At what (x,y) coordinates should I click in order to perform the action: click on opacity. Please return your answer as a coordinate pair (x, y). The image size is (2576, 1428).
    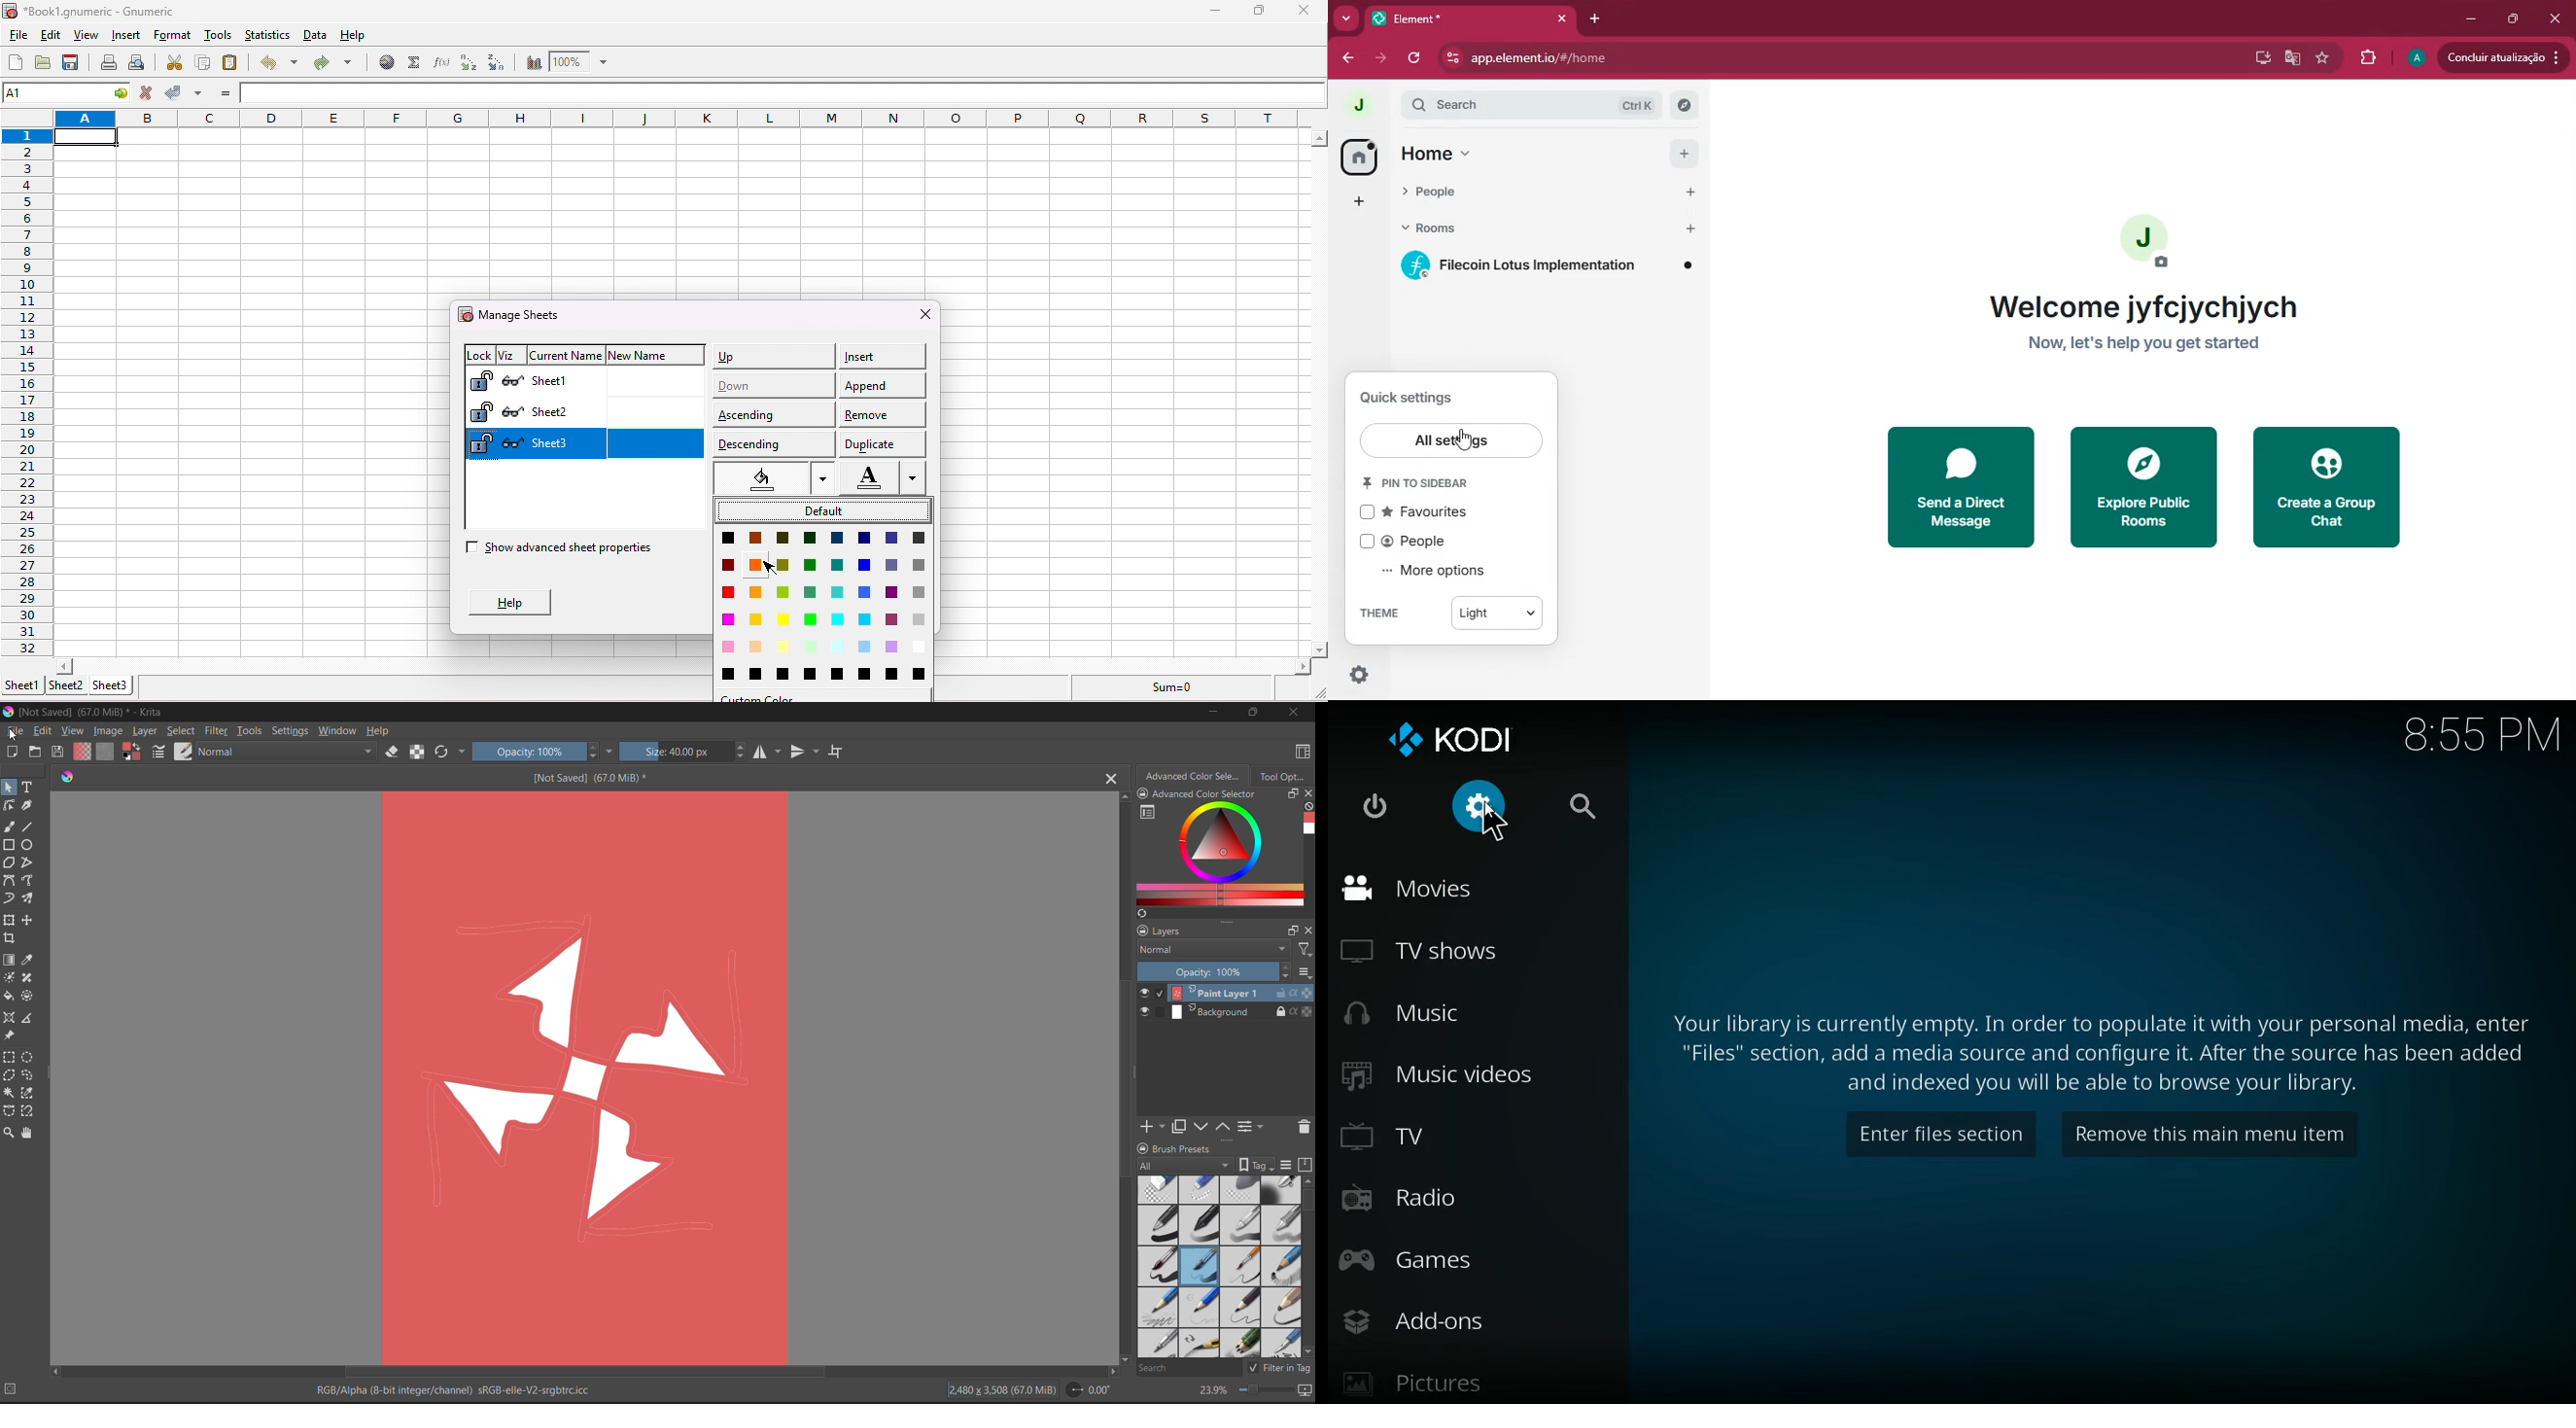
    Looking at the image, I should click on (1224, 973).